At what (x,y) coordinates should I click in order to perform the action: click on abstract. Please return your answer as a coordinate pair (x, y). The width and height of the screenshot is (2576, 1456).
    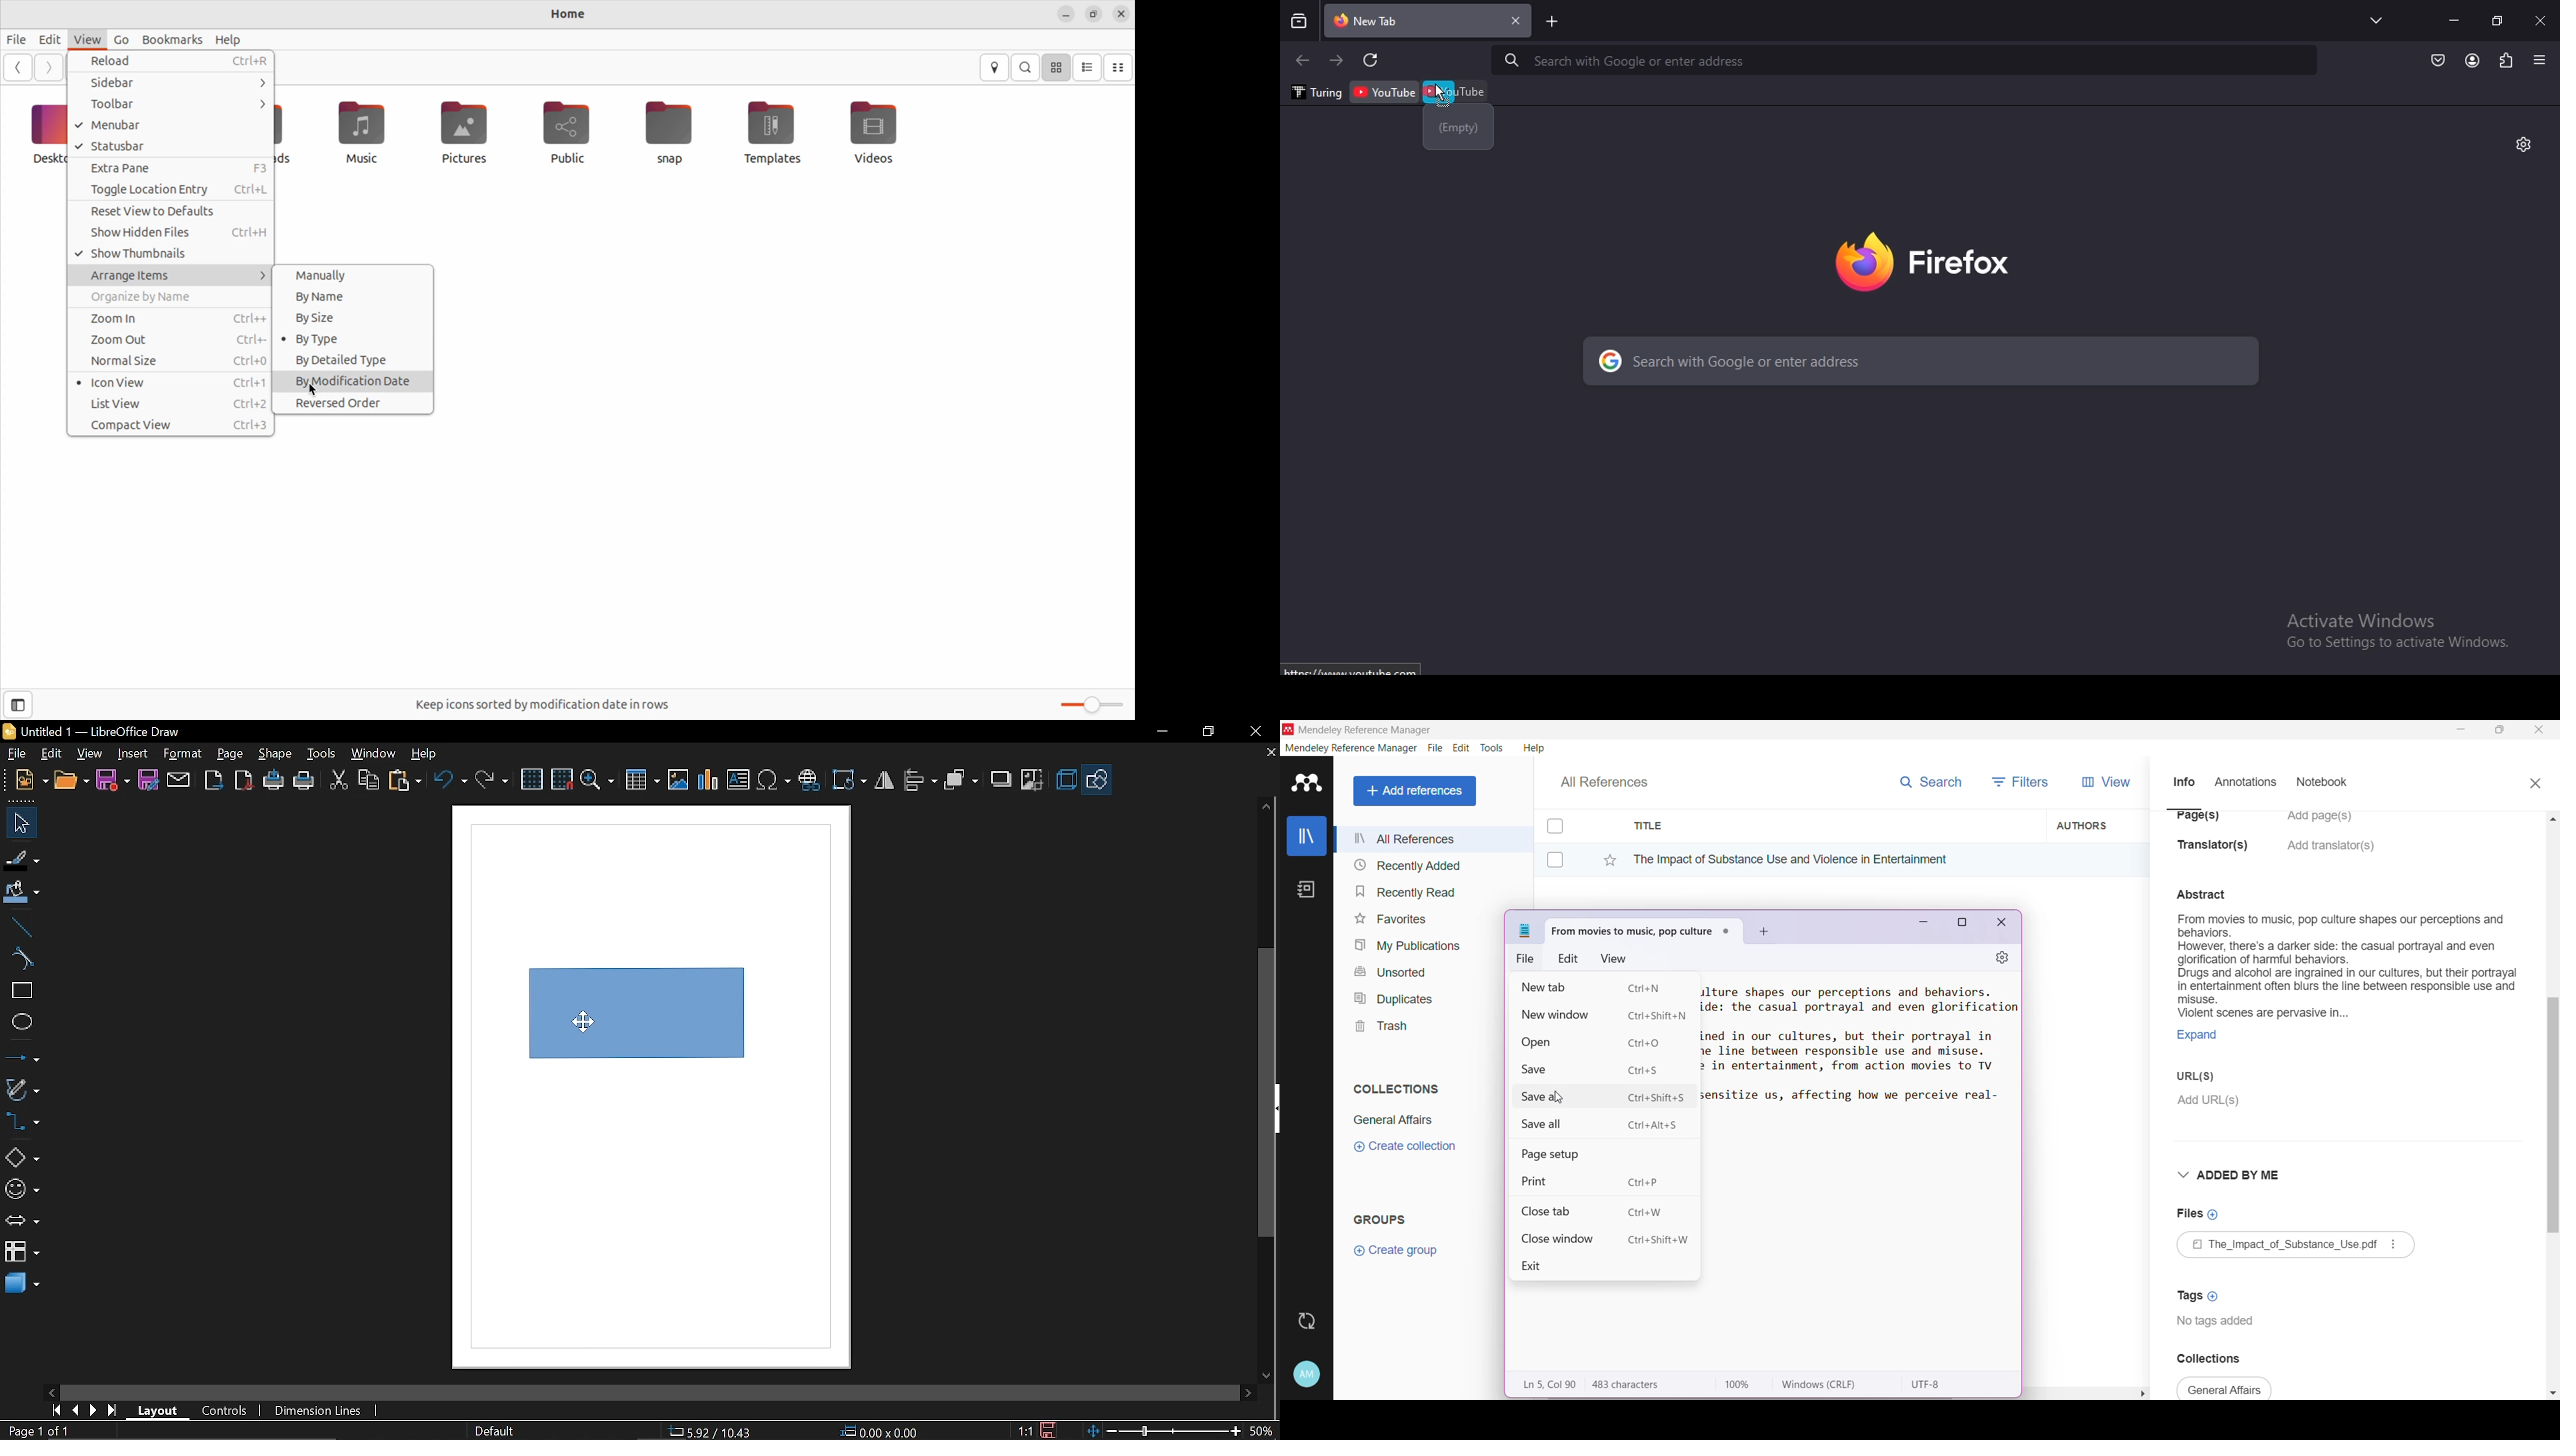
    Looking at the image, I should click on (2209, 893).